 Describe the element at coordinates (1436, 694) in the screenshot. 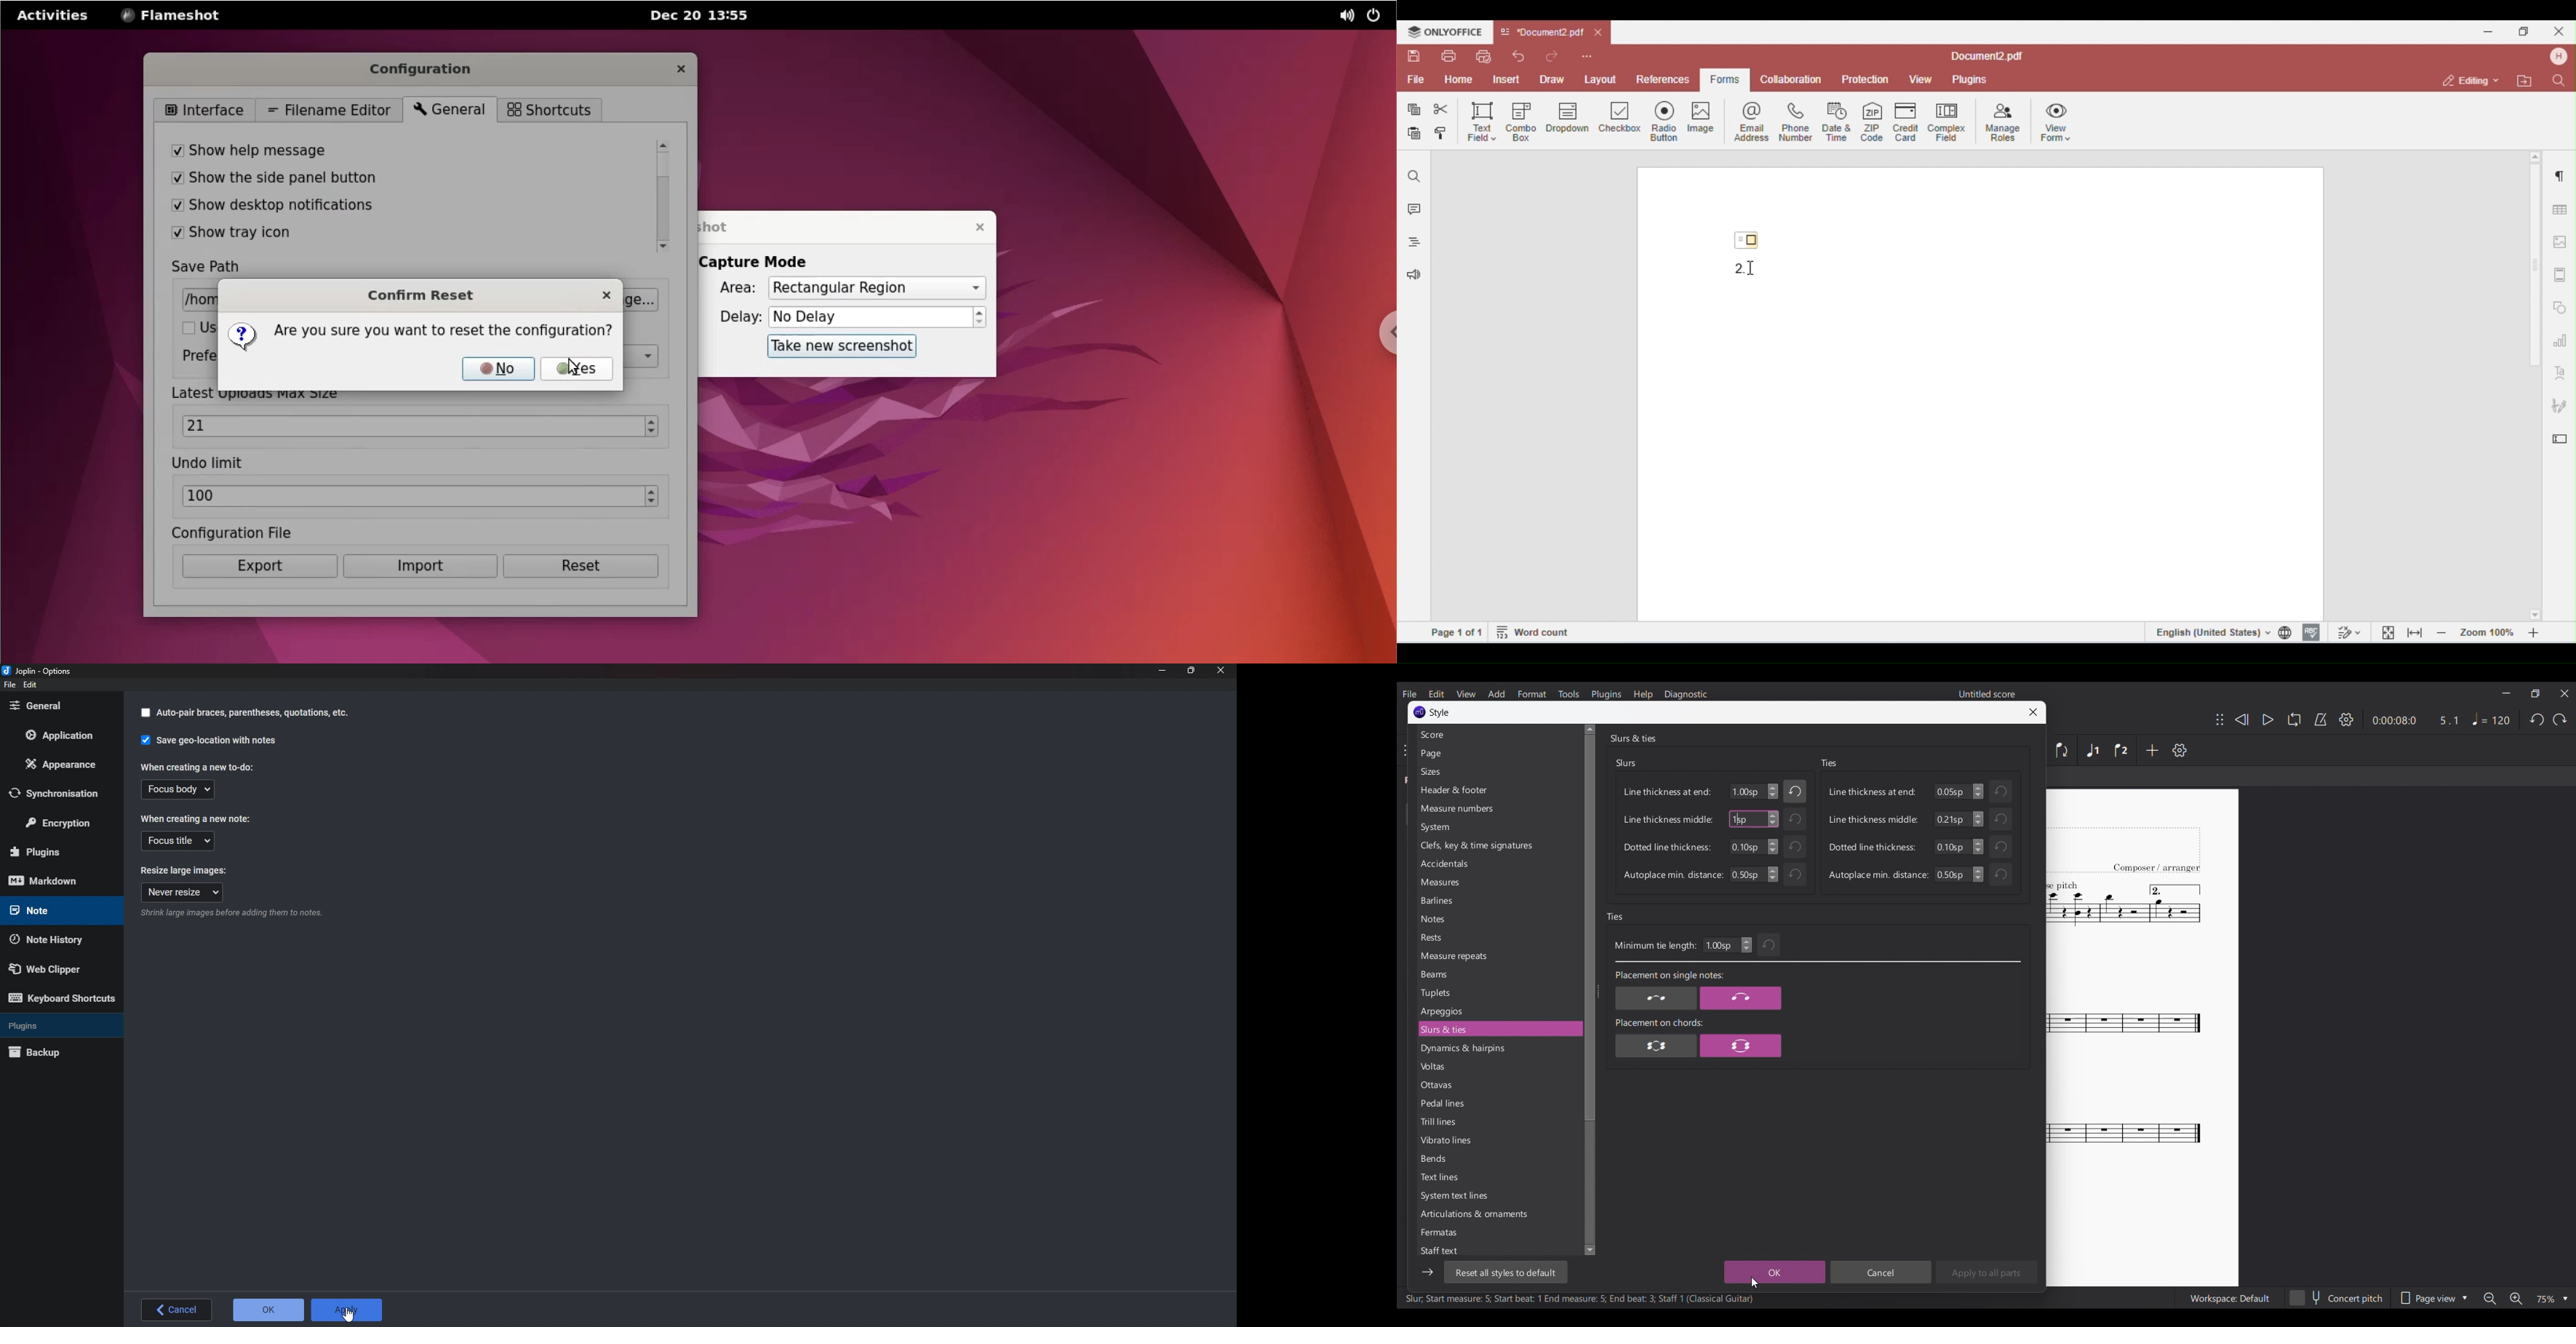

I see `Edit menu` at that location.